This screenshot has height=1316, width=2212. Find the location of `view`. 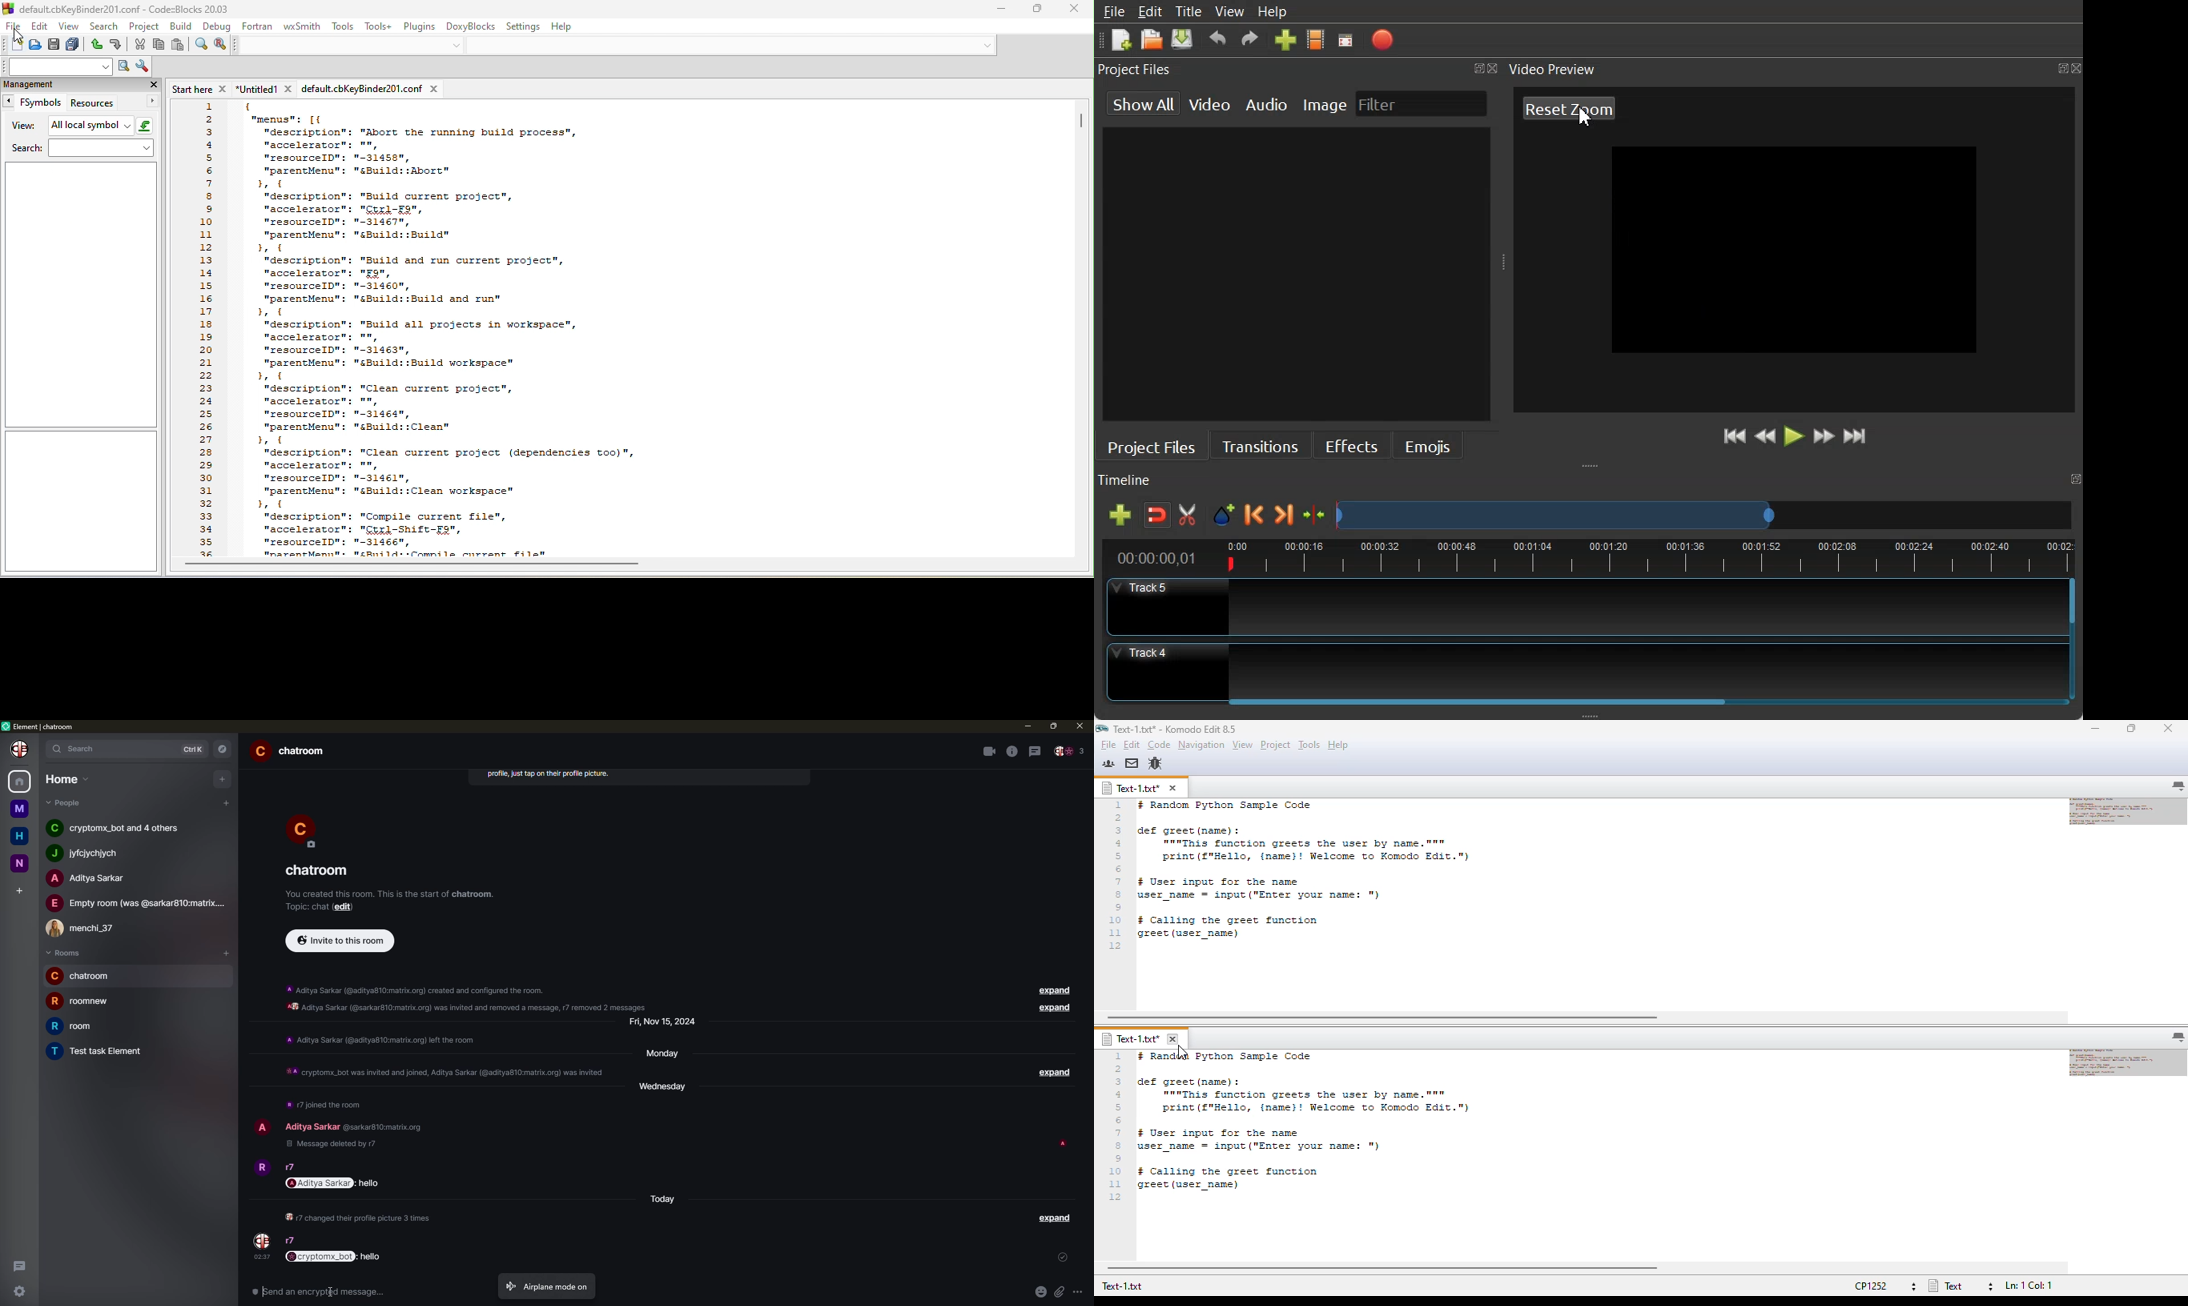

view is located at coordinates (21, 127).